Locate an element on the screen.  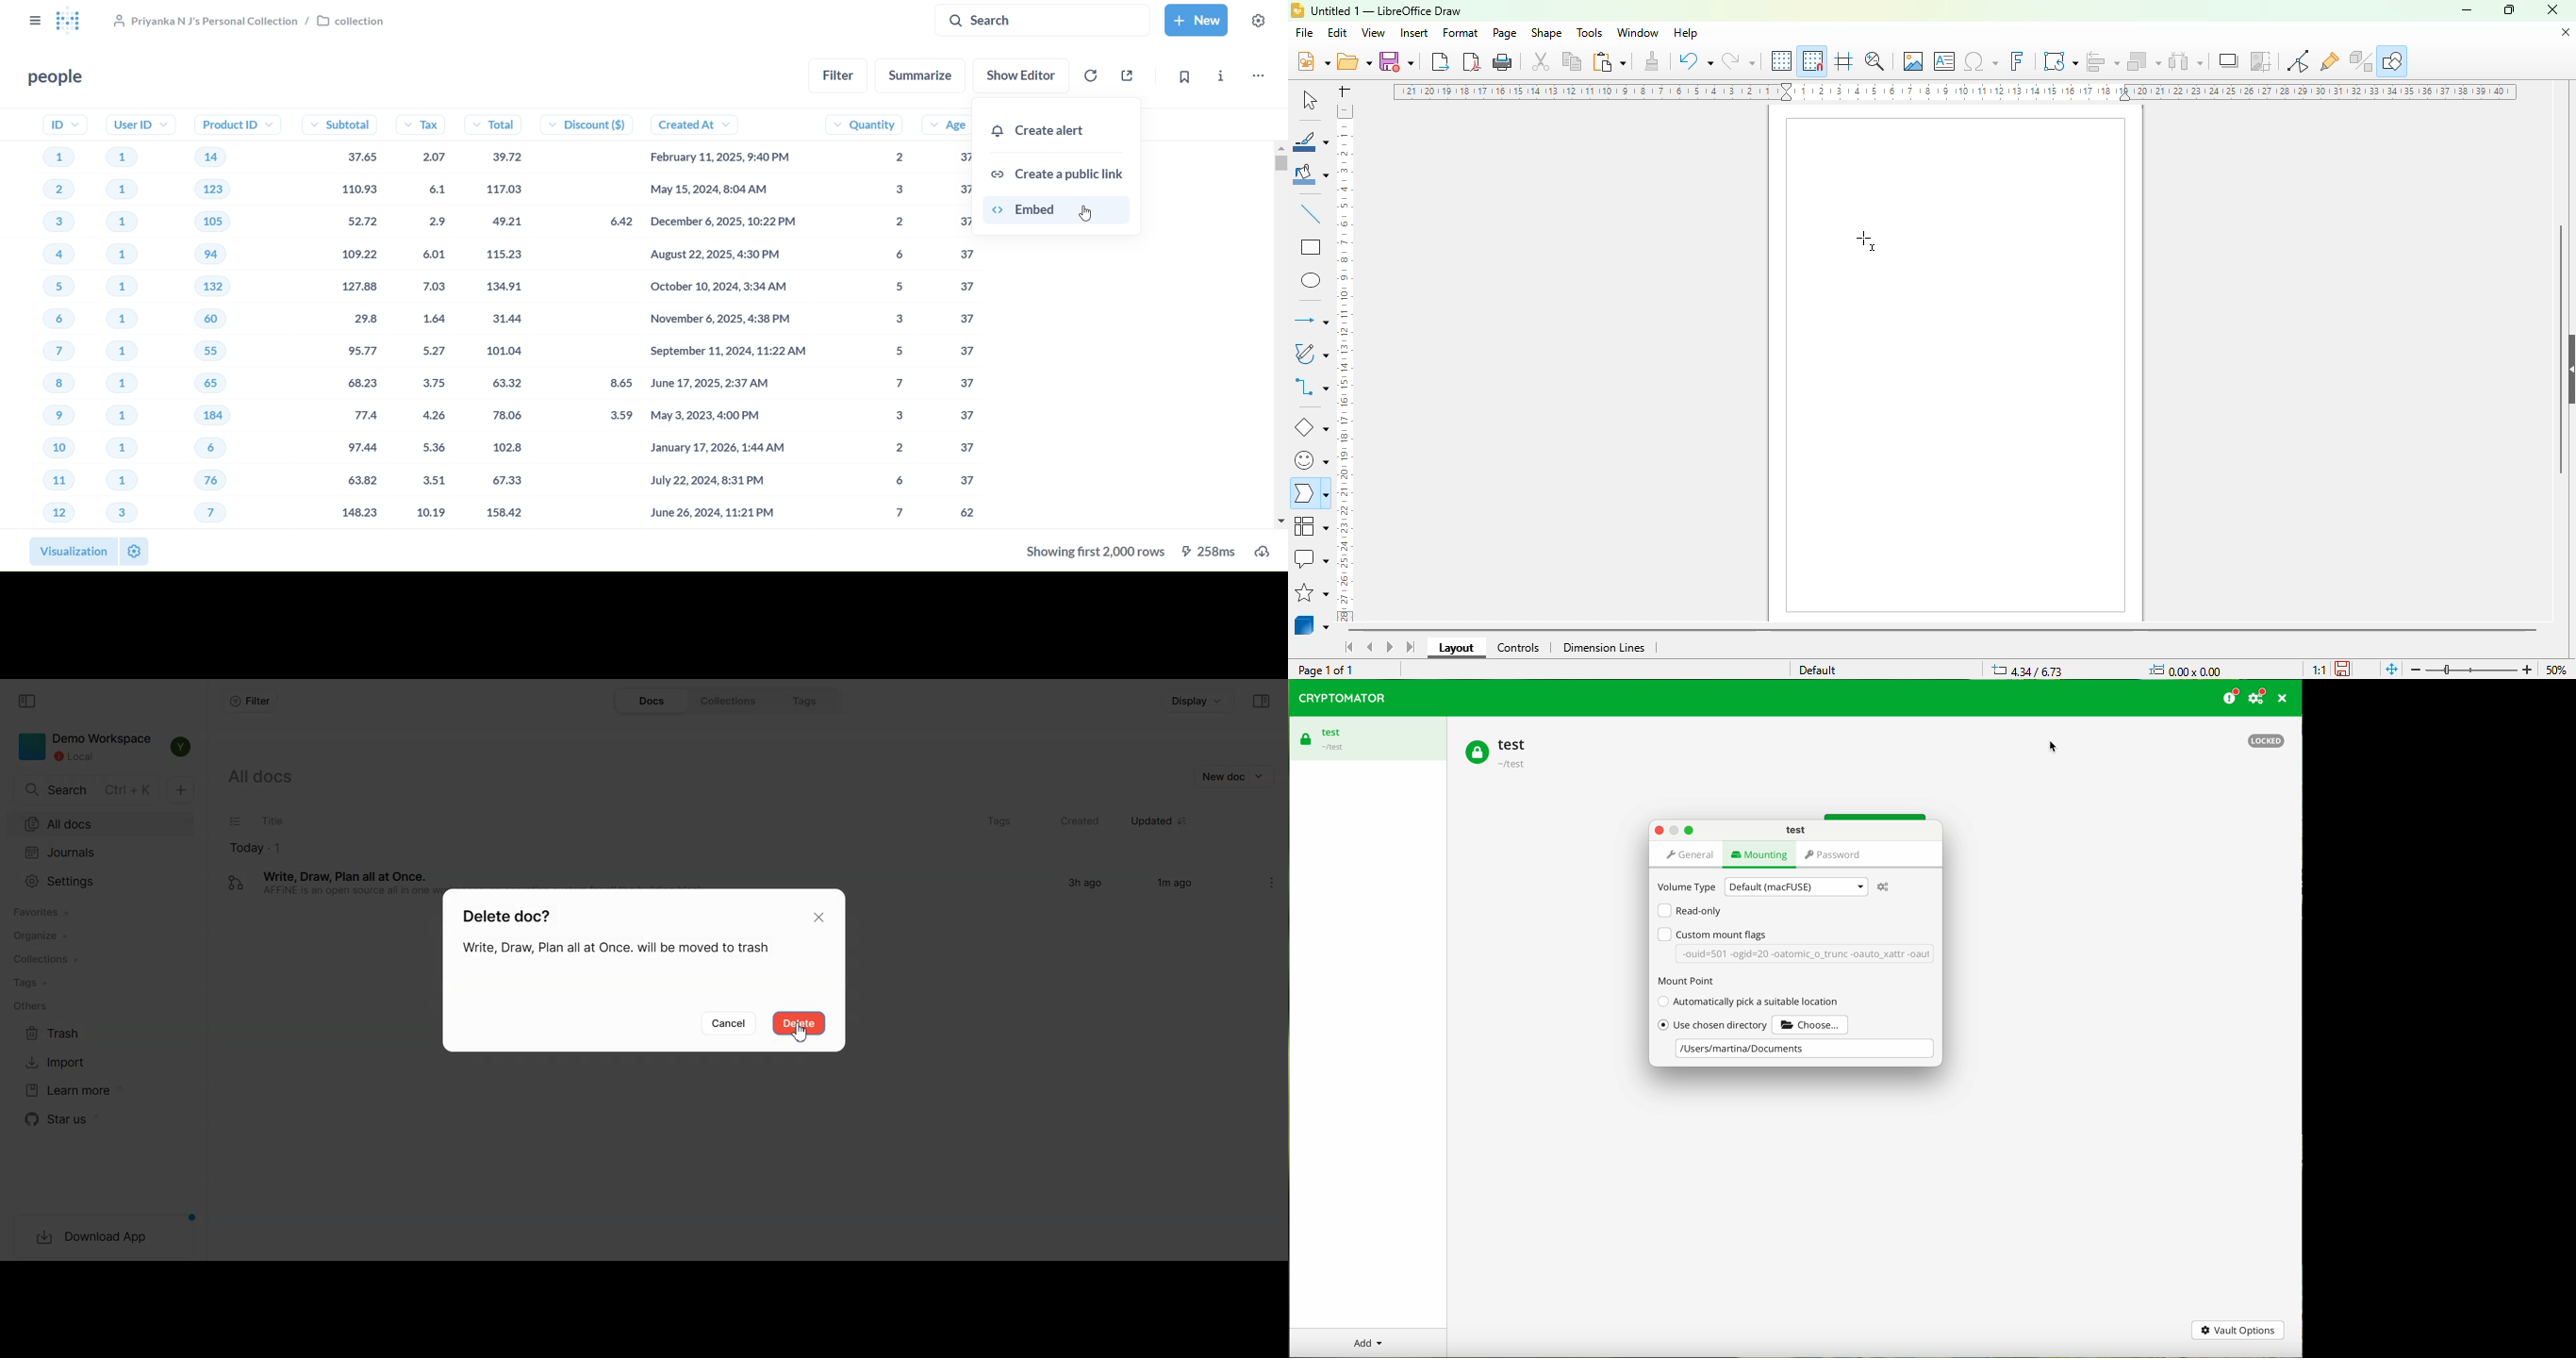
arrange is located at coordinates (2144, 61).